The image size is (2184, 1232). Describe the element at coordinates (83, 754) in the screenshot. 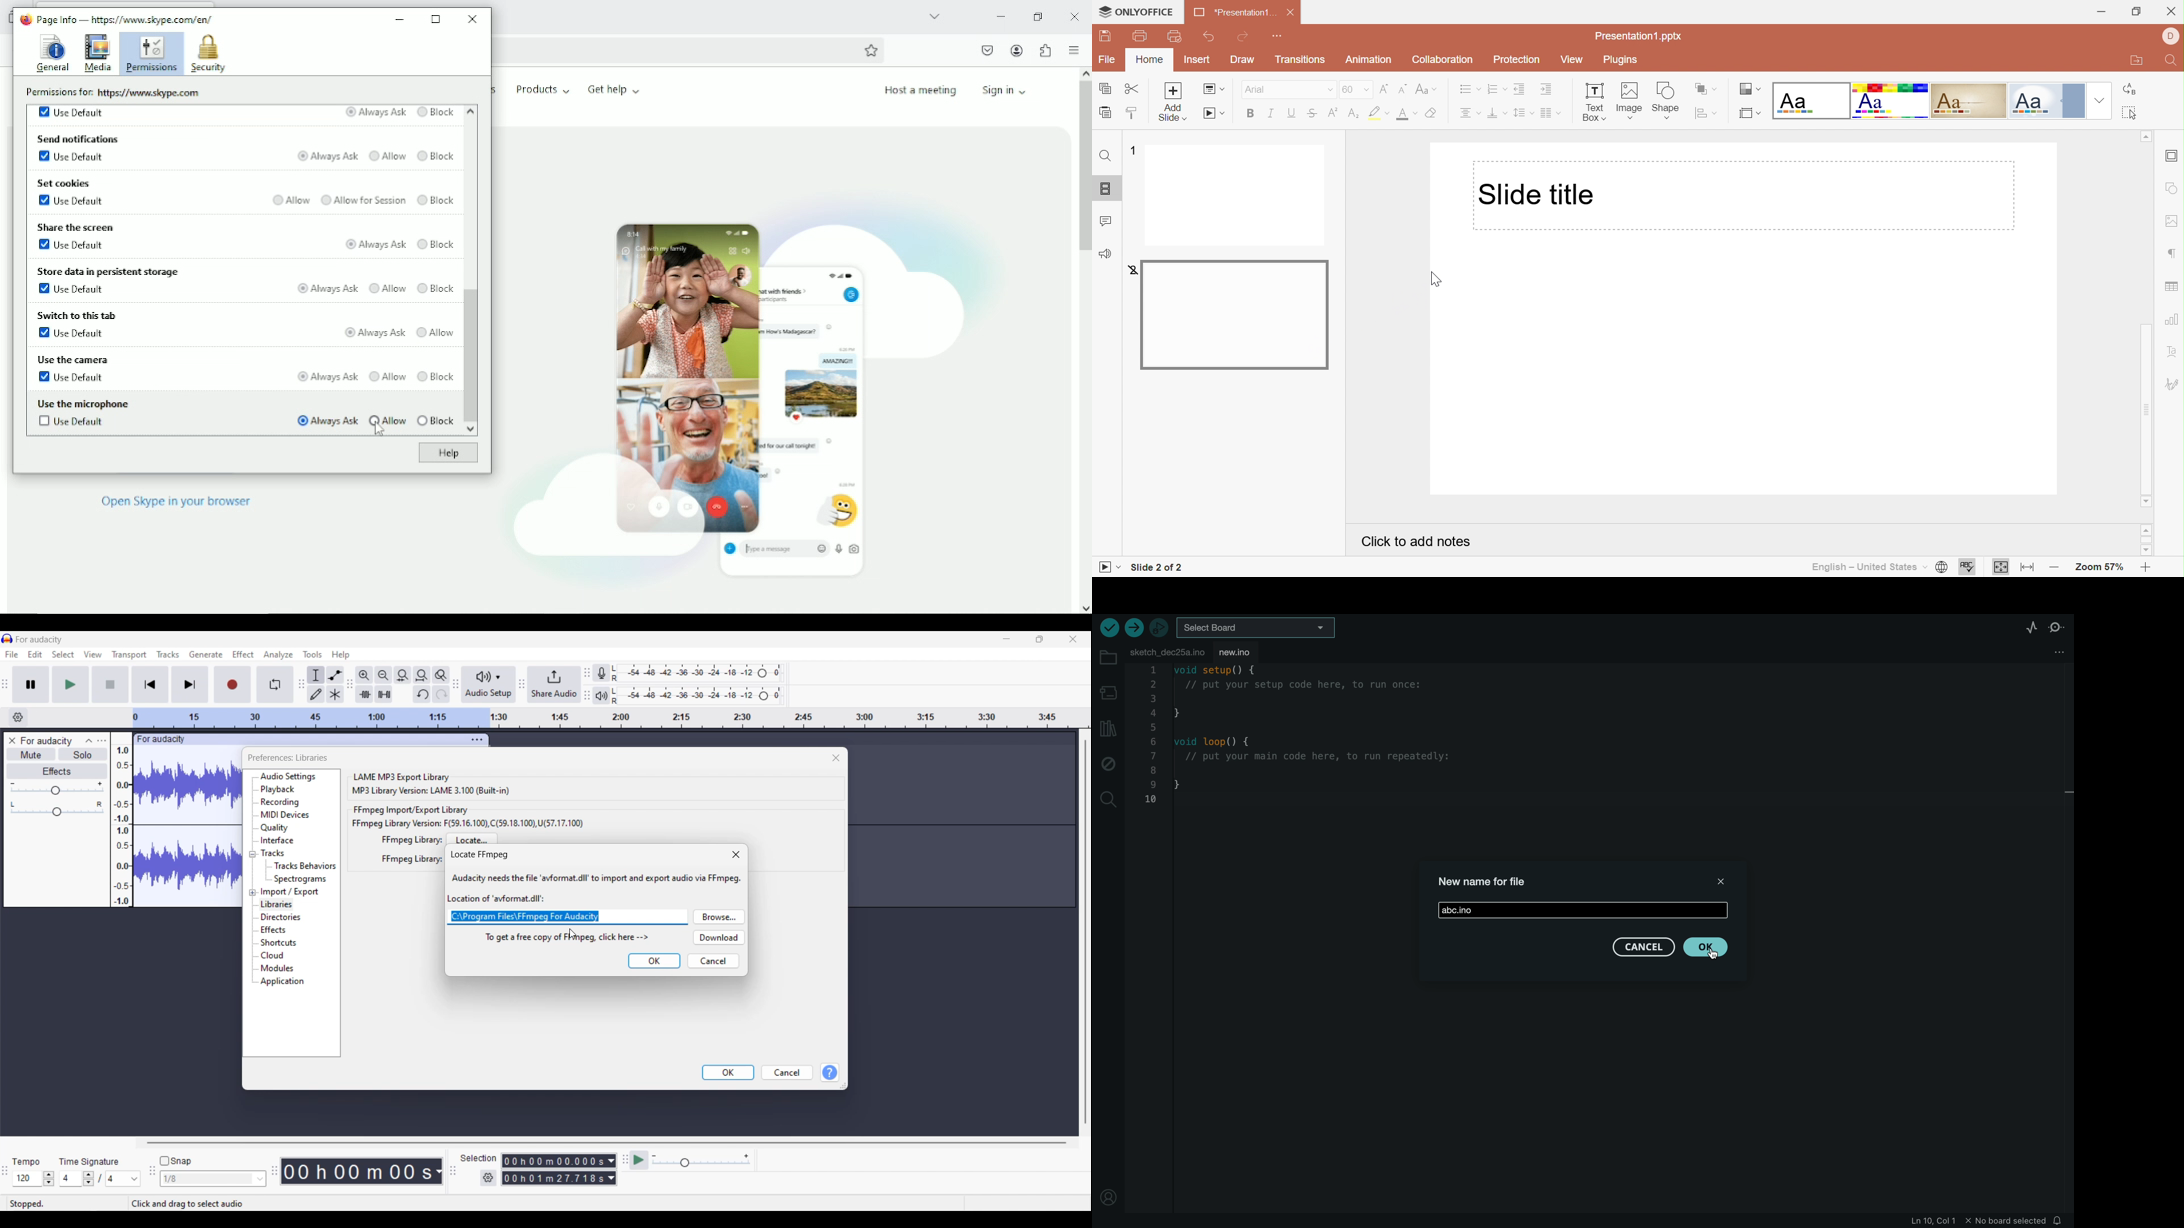

I see `Solo` at that location.